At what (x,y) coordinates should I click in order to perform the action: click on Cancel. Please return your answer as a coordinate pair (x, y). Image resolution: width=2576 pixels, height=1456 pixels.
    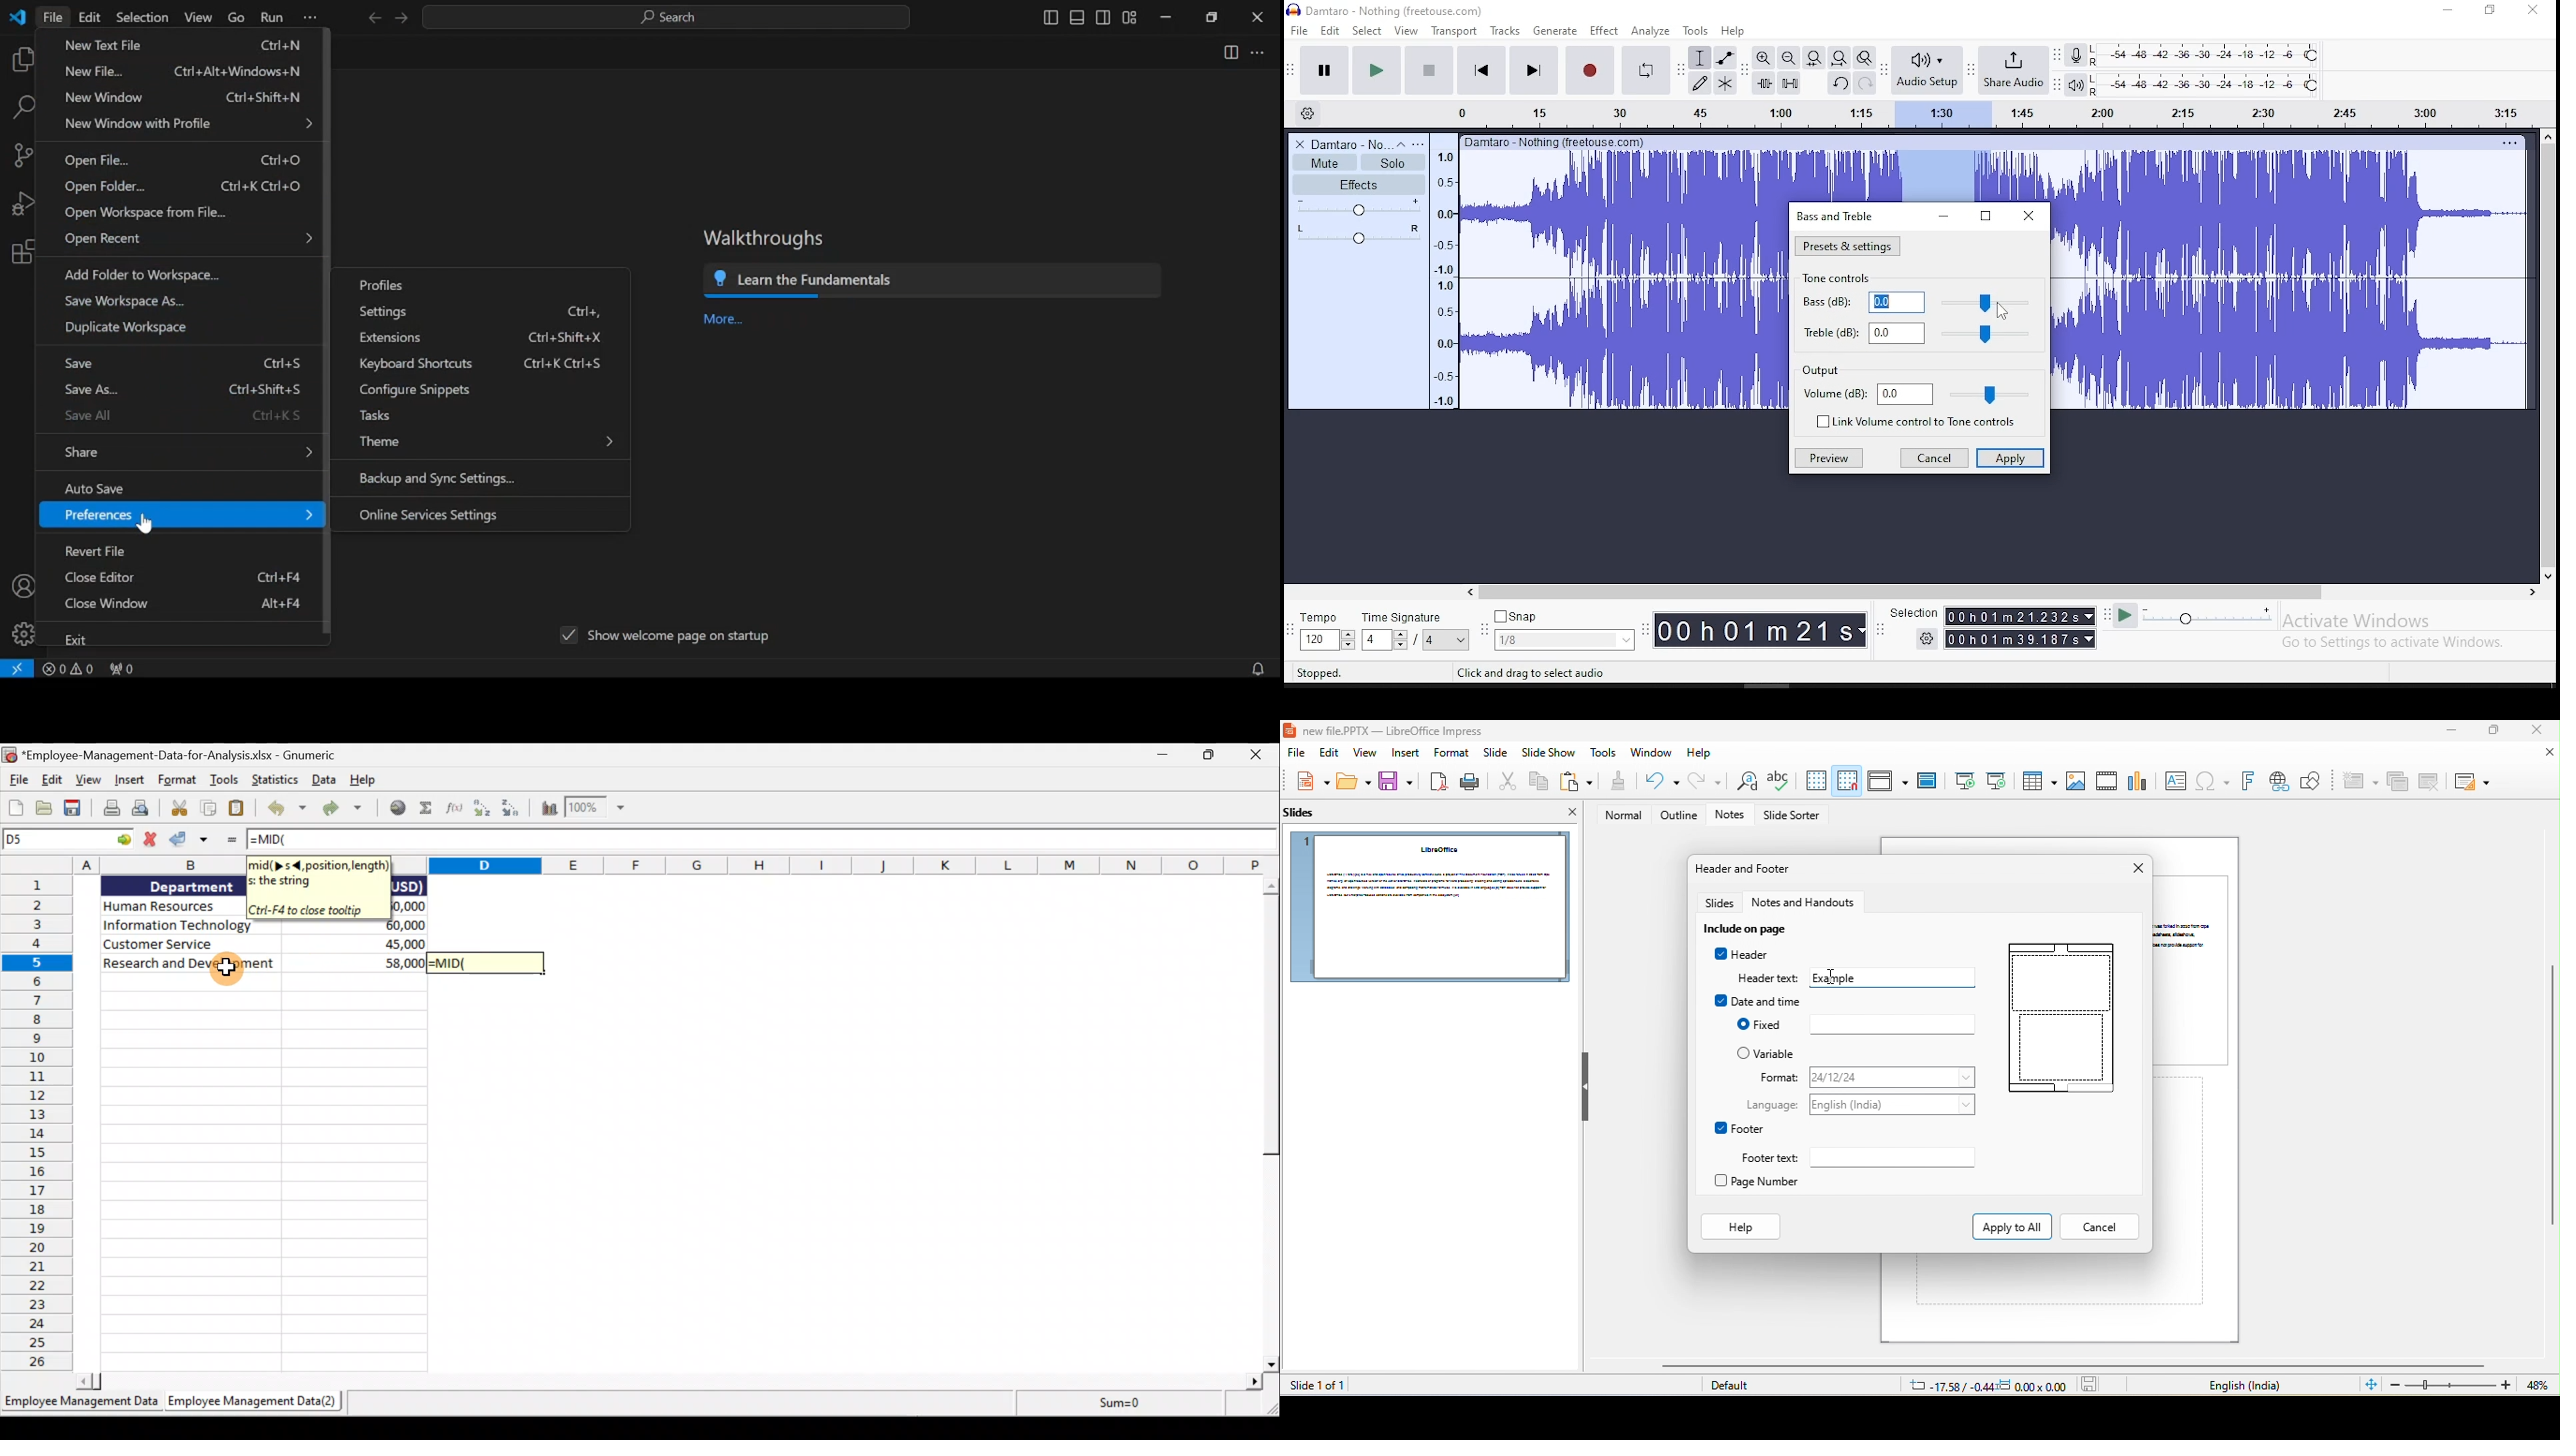
    Looking at the image, I should click on (2098, 1228).